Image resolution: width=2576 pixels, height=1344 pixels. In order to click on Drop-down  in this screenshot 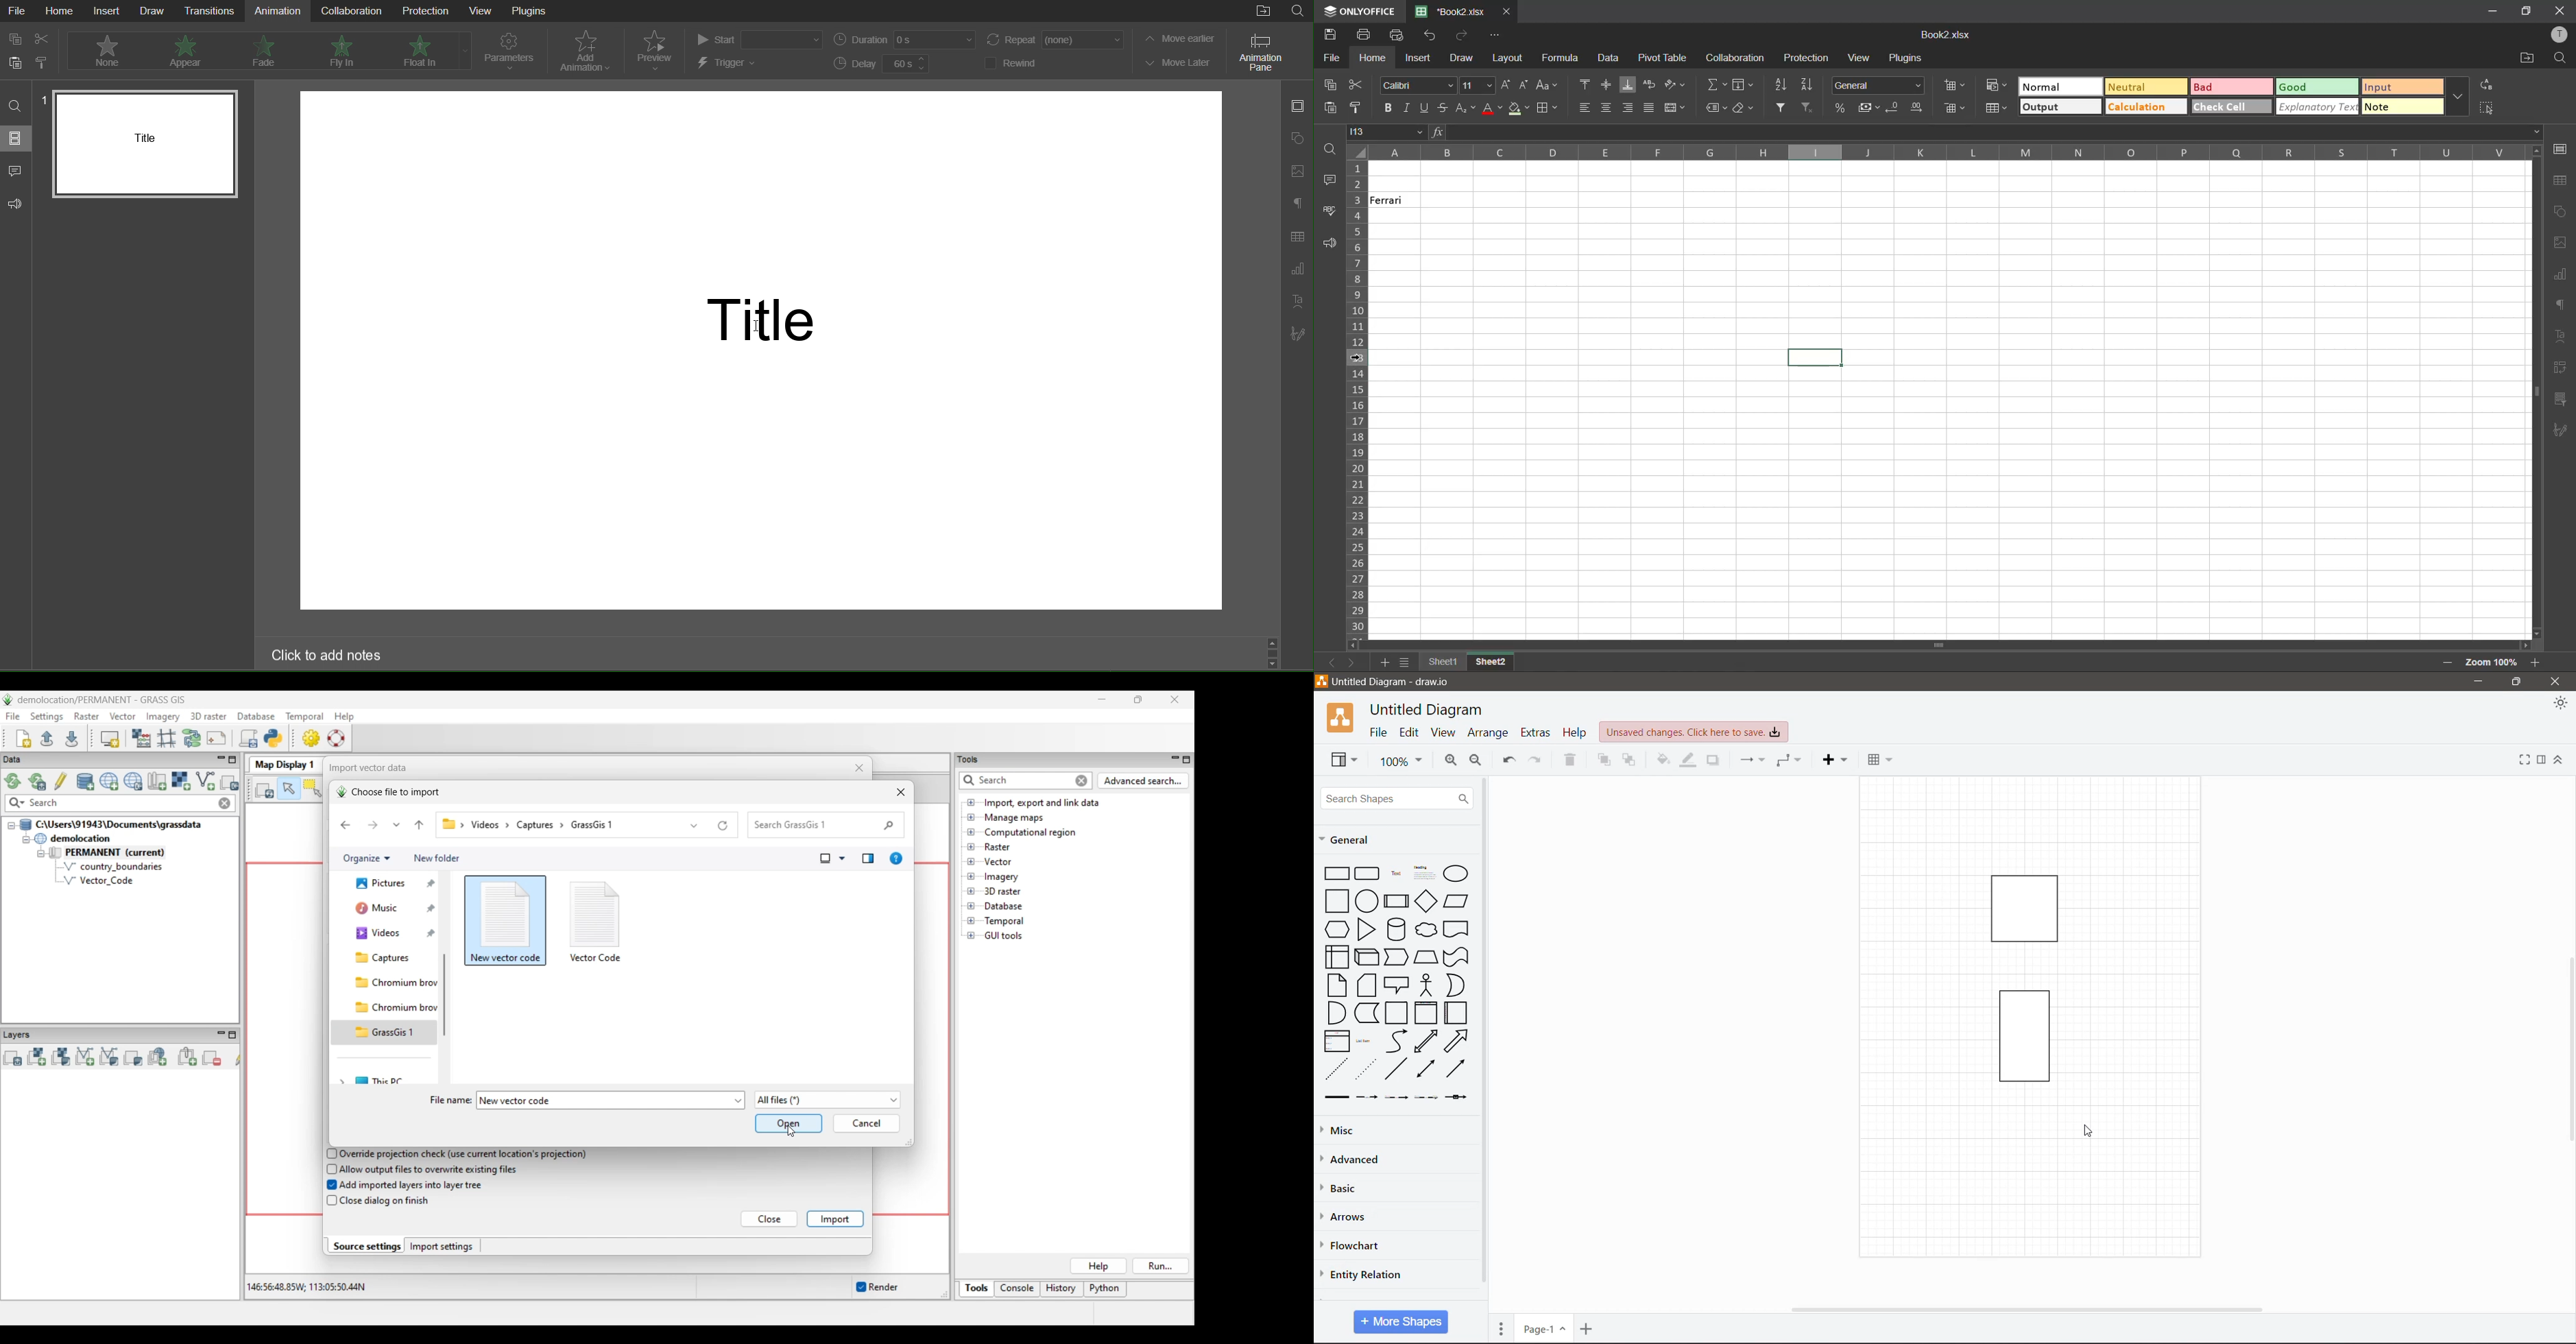, I will do `click(2539, 131)`.